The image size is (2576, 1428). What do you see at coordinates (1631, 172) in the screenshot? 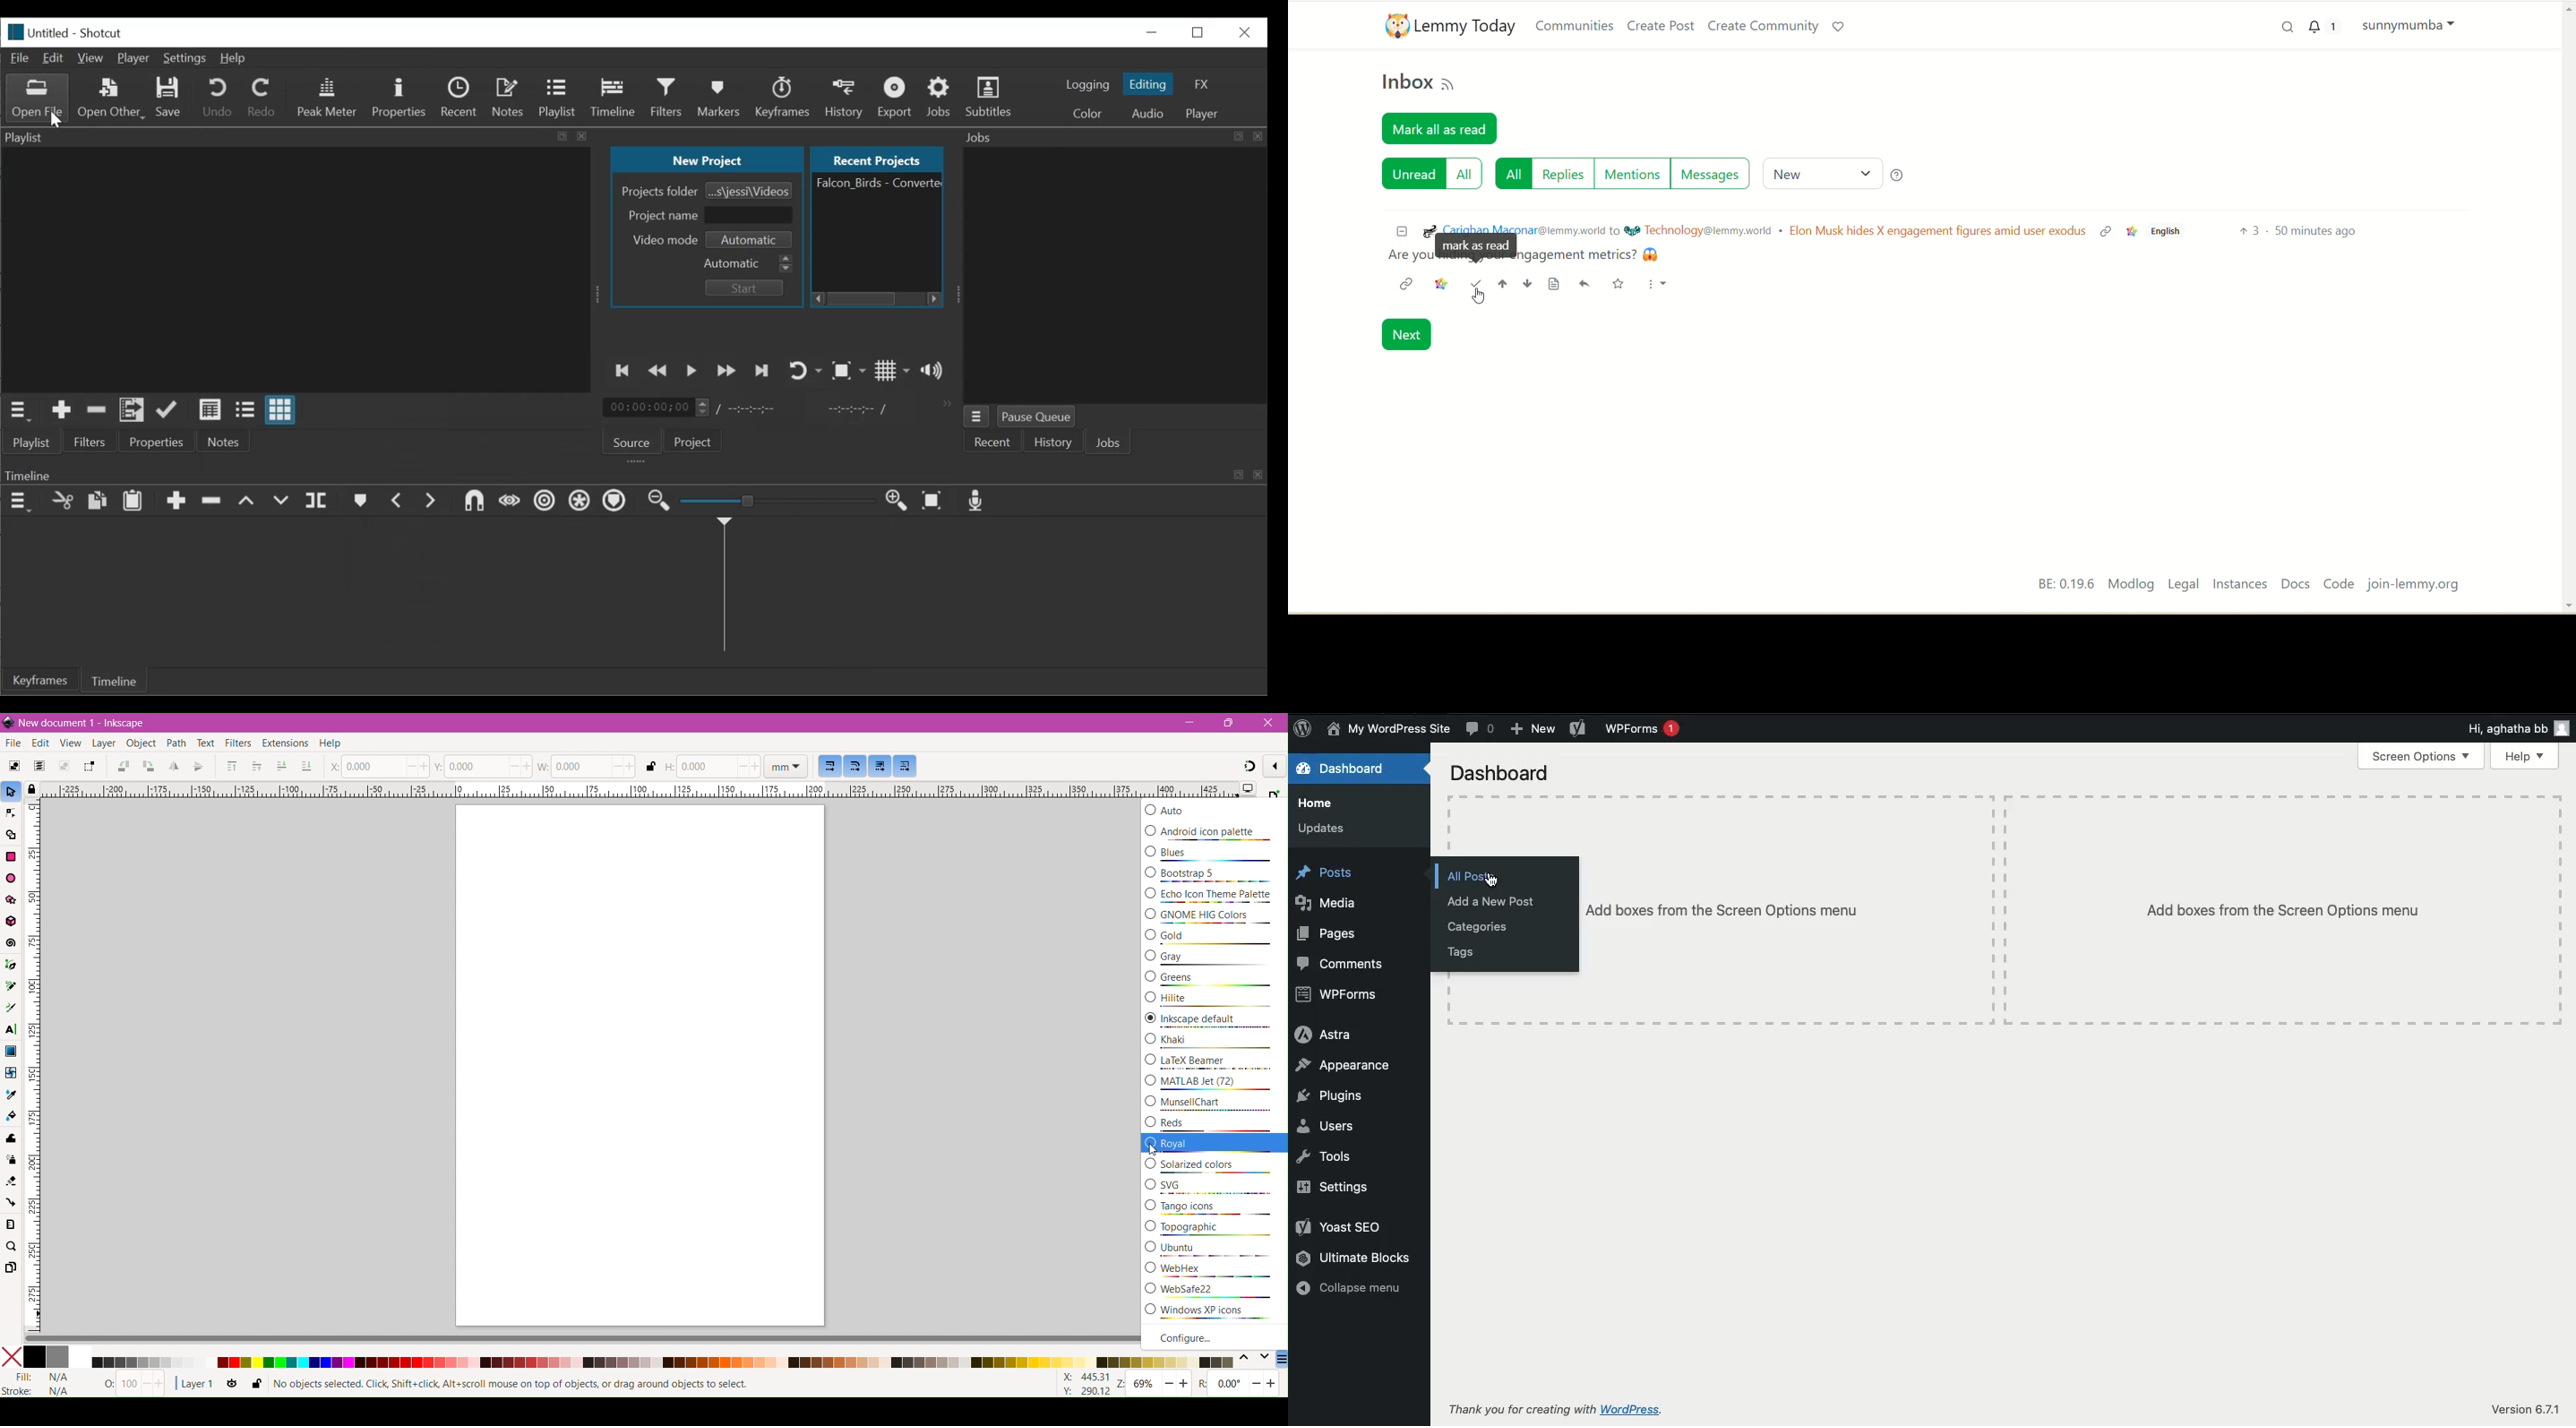
I see `mentions` at bounding box center [1631, 172].